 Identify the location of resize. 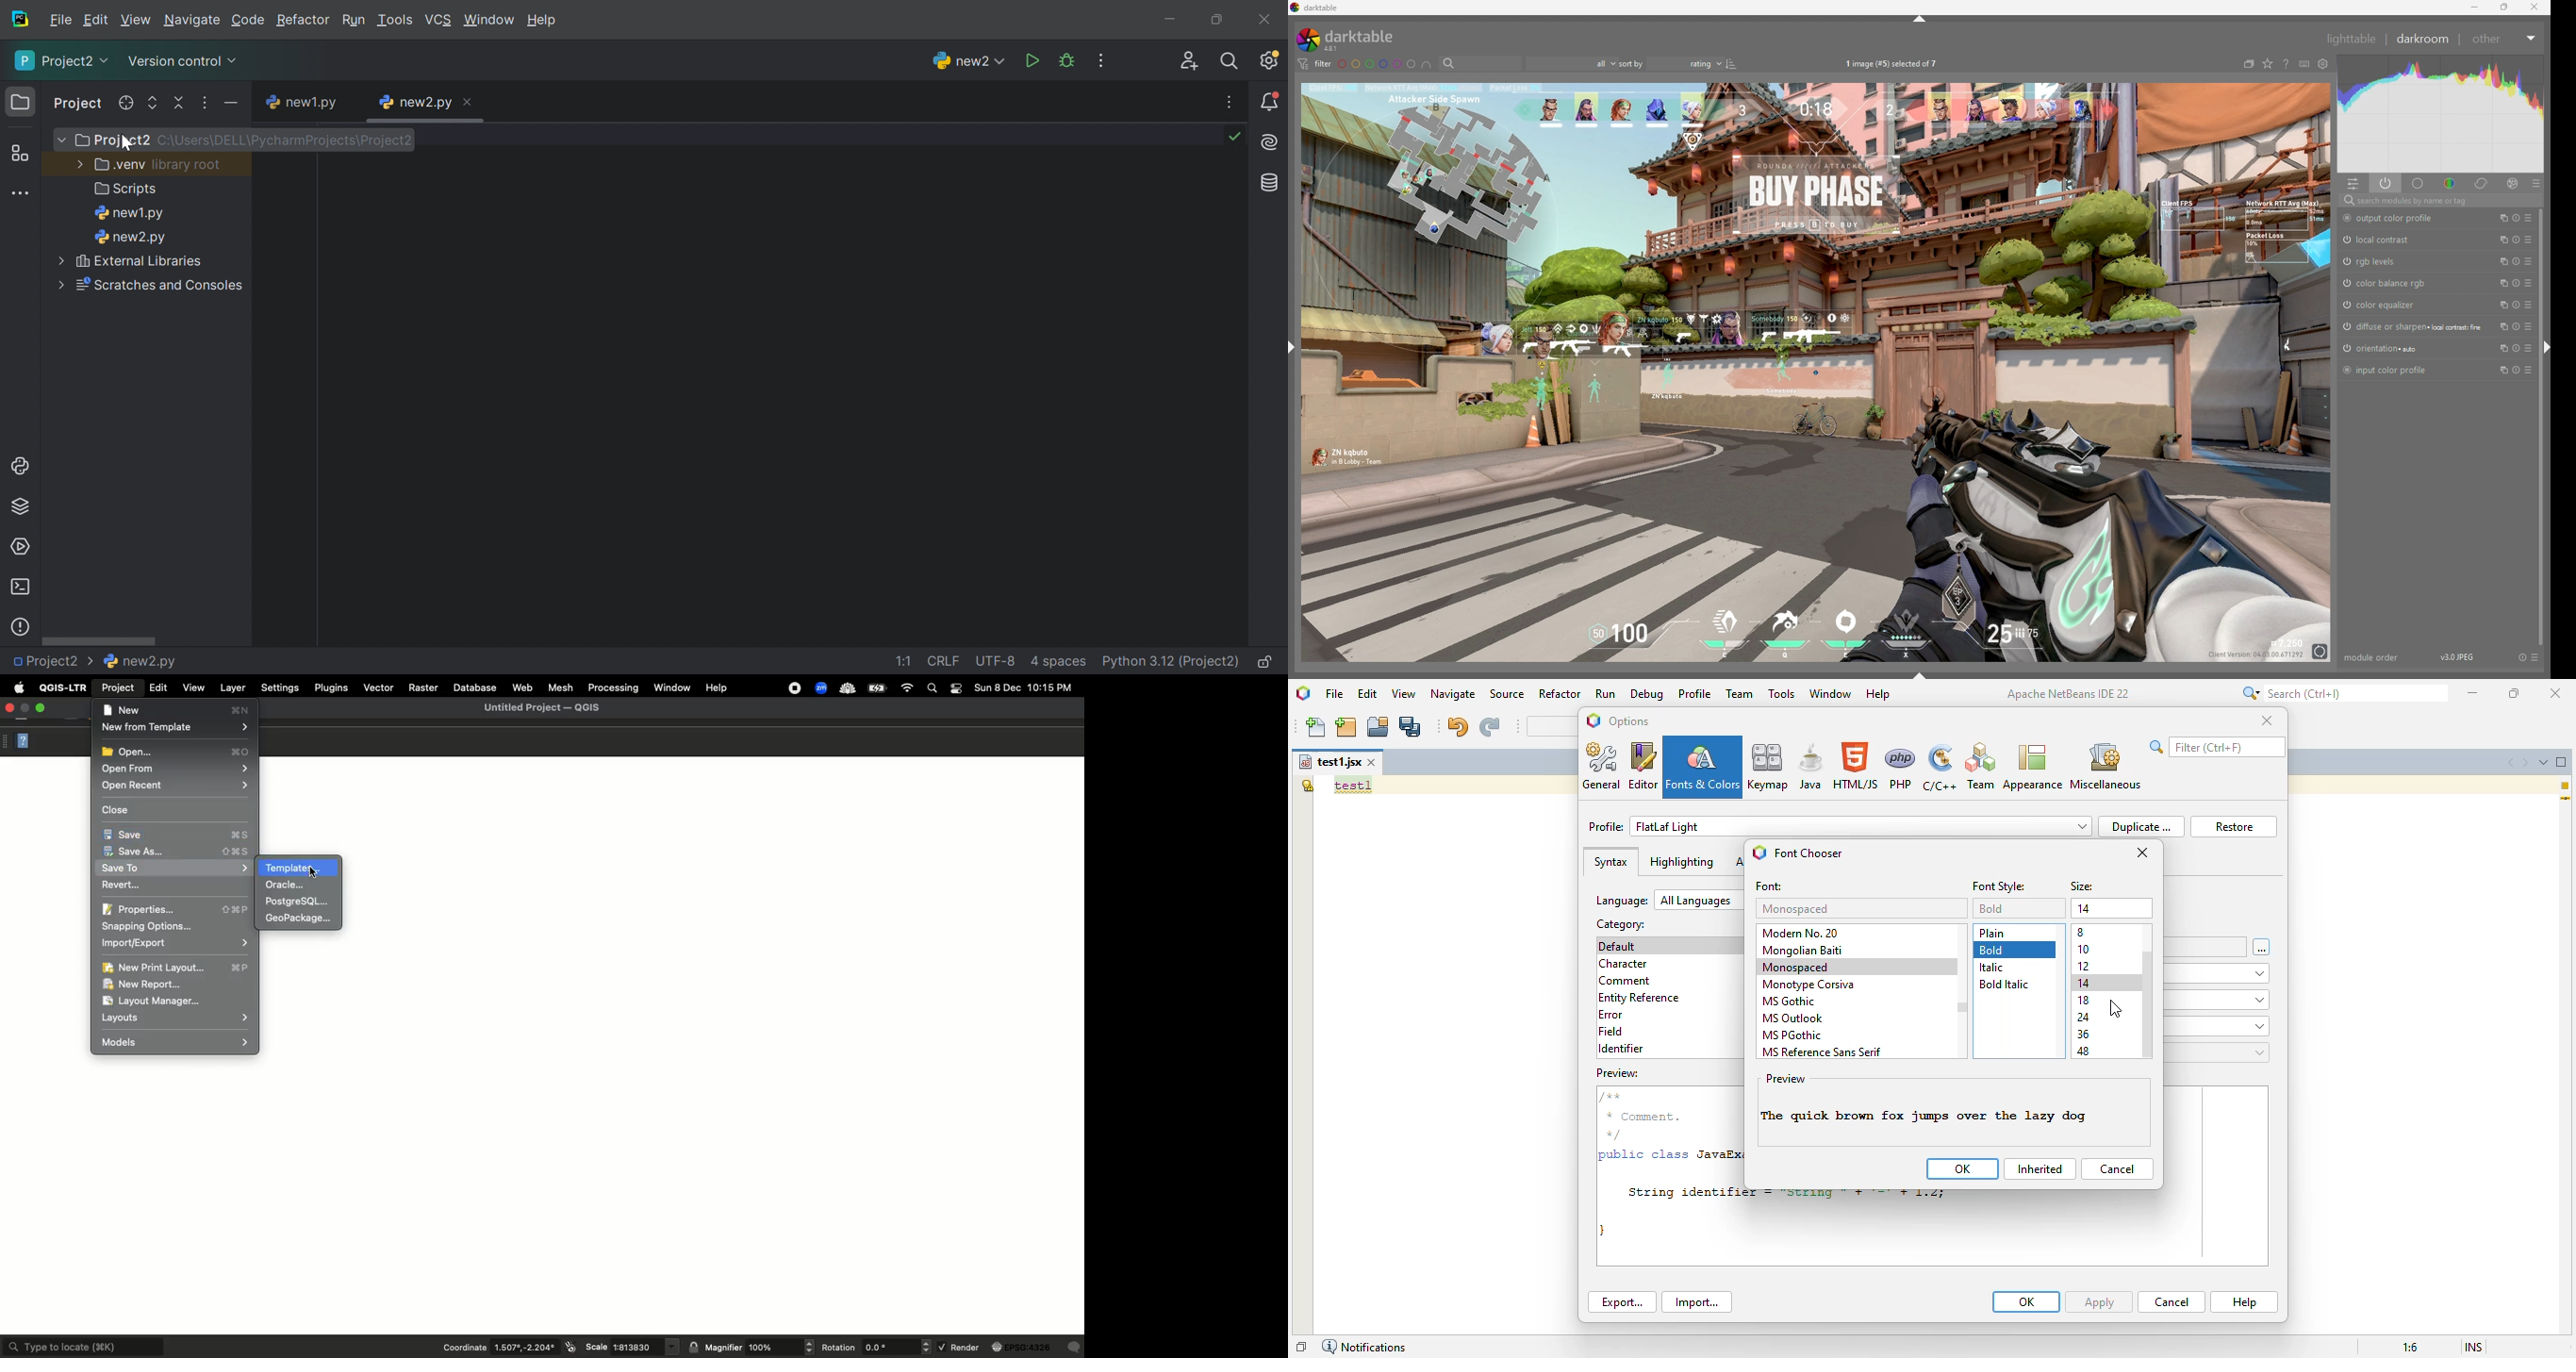
(2505, 7).